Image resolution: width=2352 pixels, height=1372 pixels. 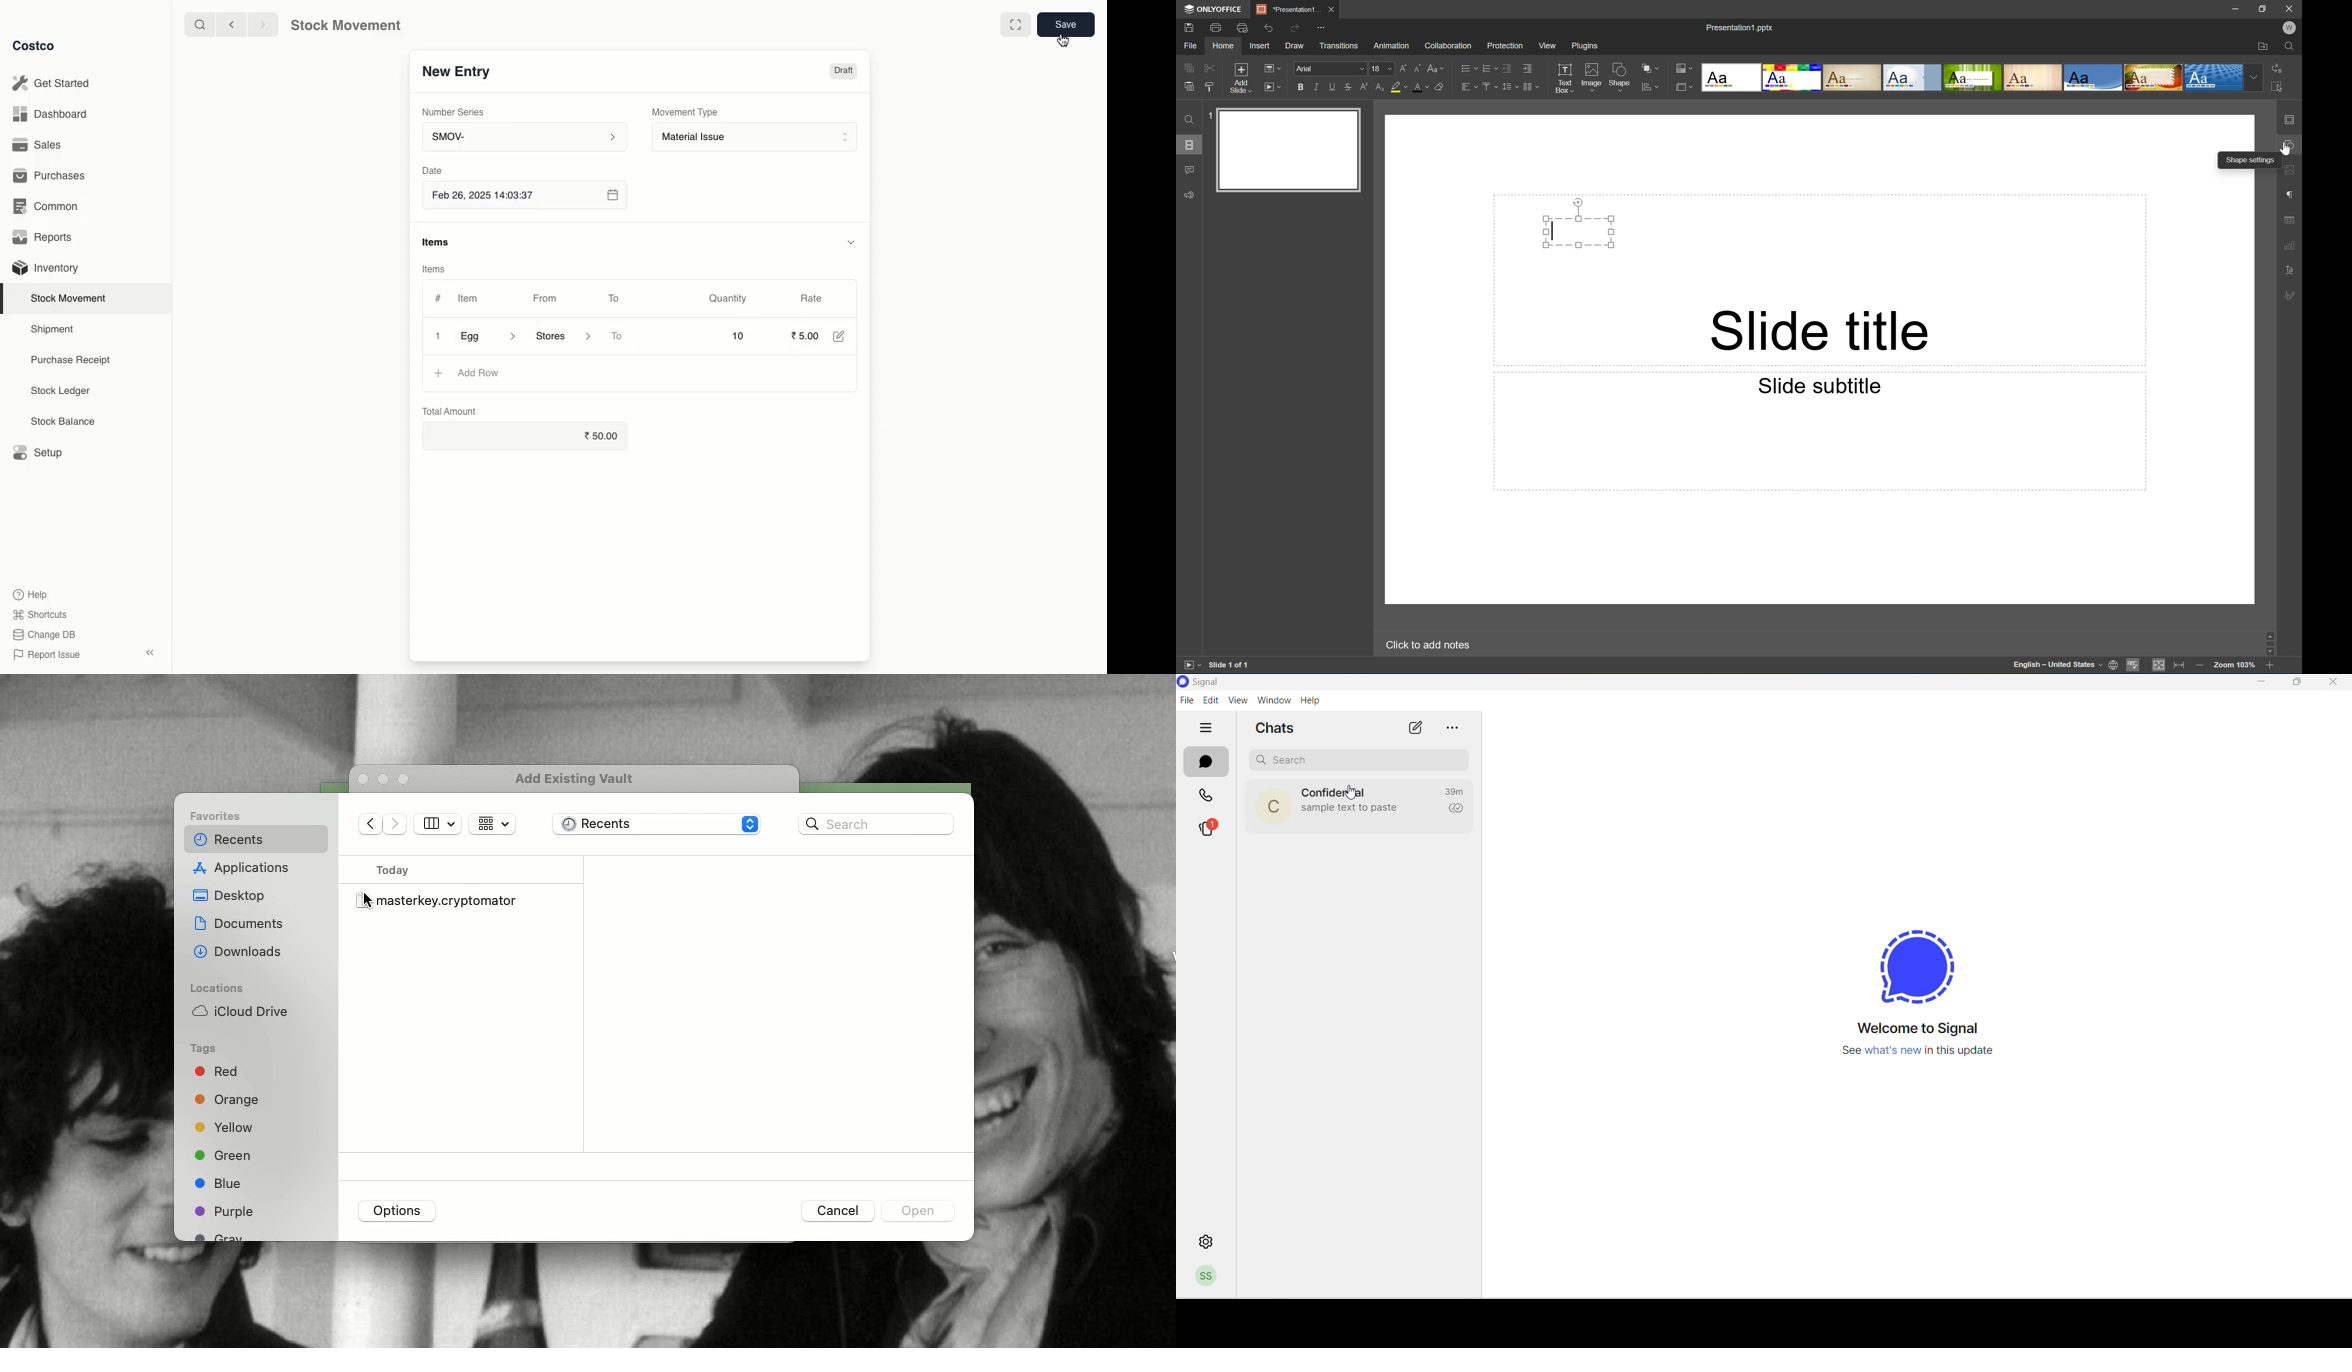 What do you see at coordinates (1564, 78) in the screenshot?
I see `Text Box` at bounding box center [1564, 78].